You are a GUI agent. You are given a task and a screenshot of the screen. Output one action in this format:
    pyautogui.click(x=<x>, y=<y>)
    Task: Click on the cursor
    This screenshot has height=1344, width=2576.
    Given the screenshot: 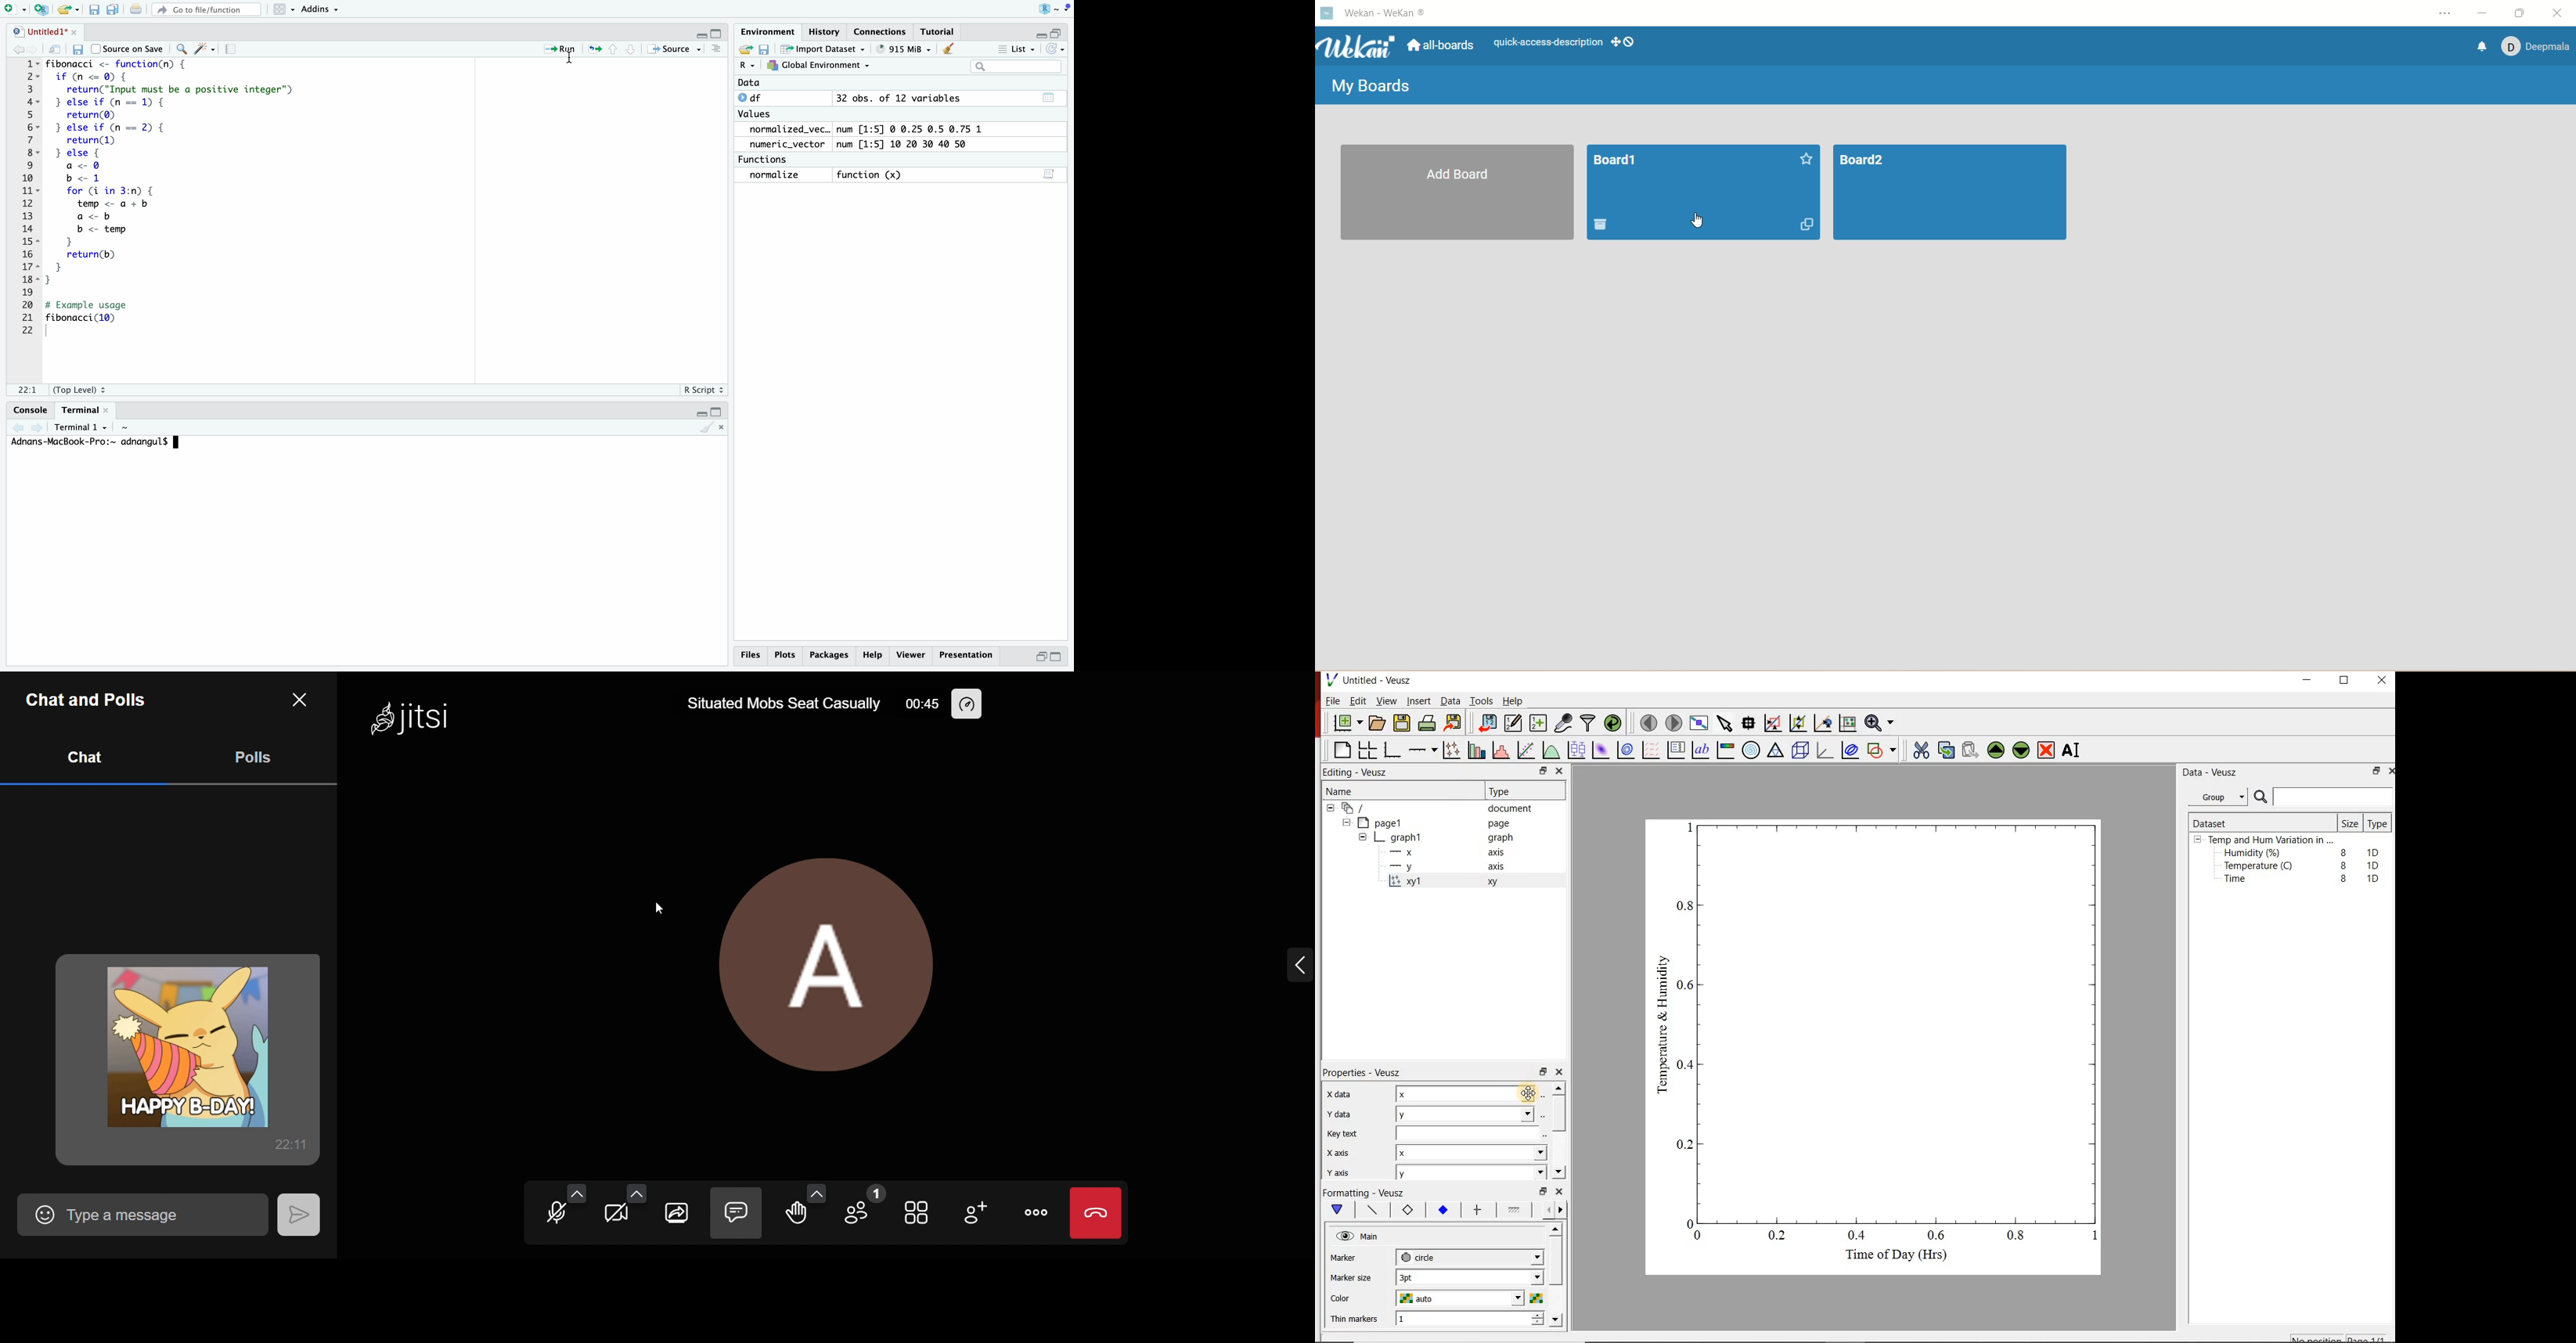 What is the action you would take?
    pyautogui.click(x=569, y=56)
    